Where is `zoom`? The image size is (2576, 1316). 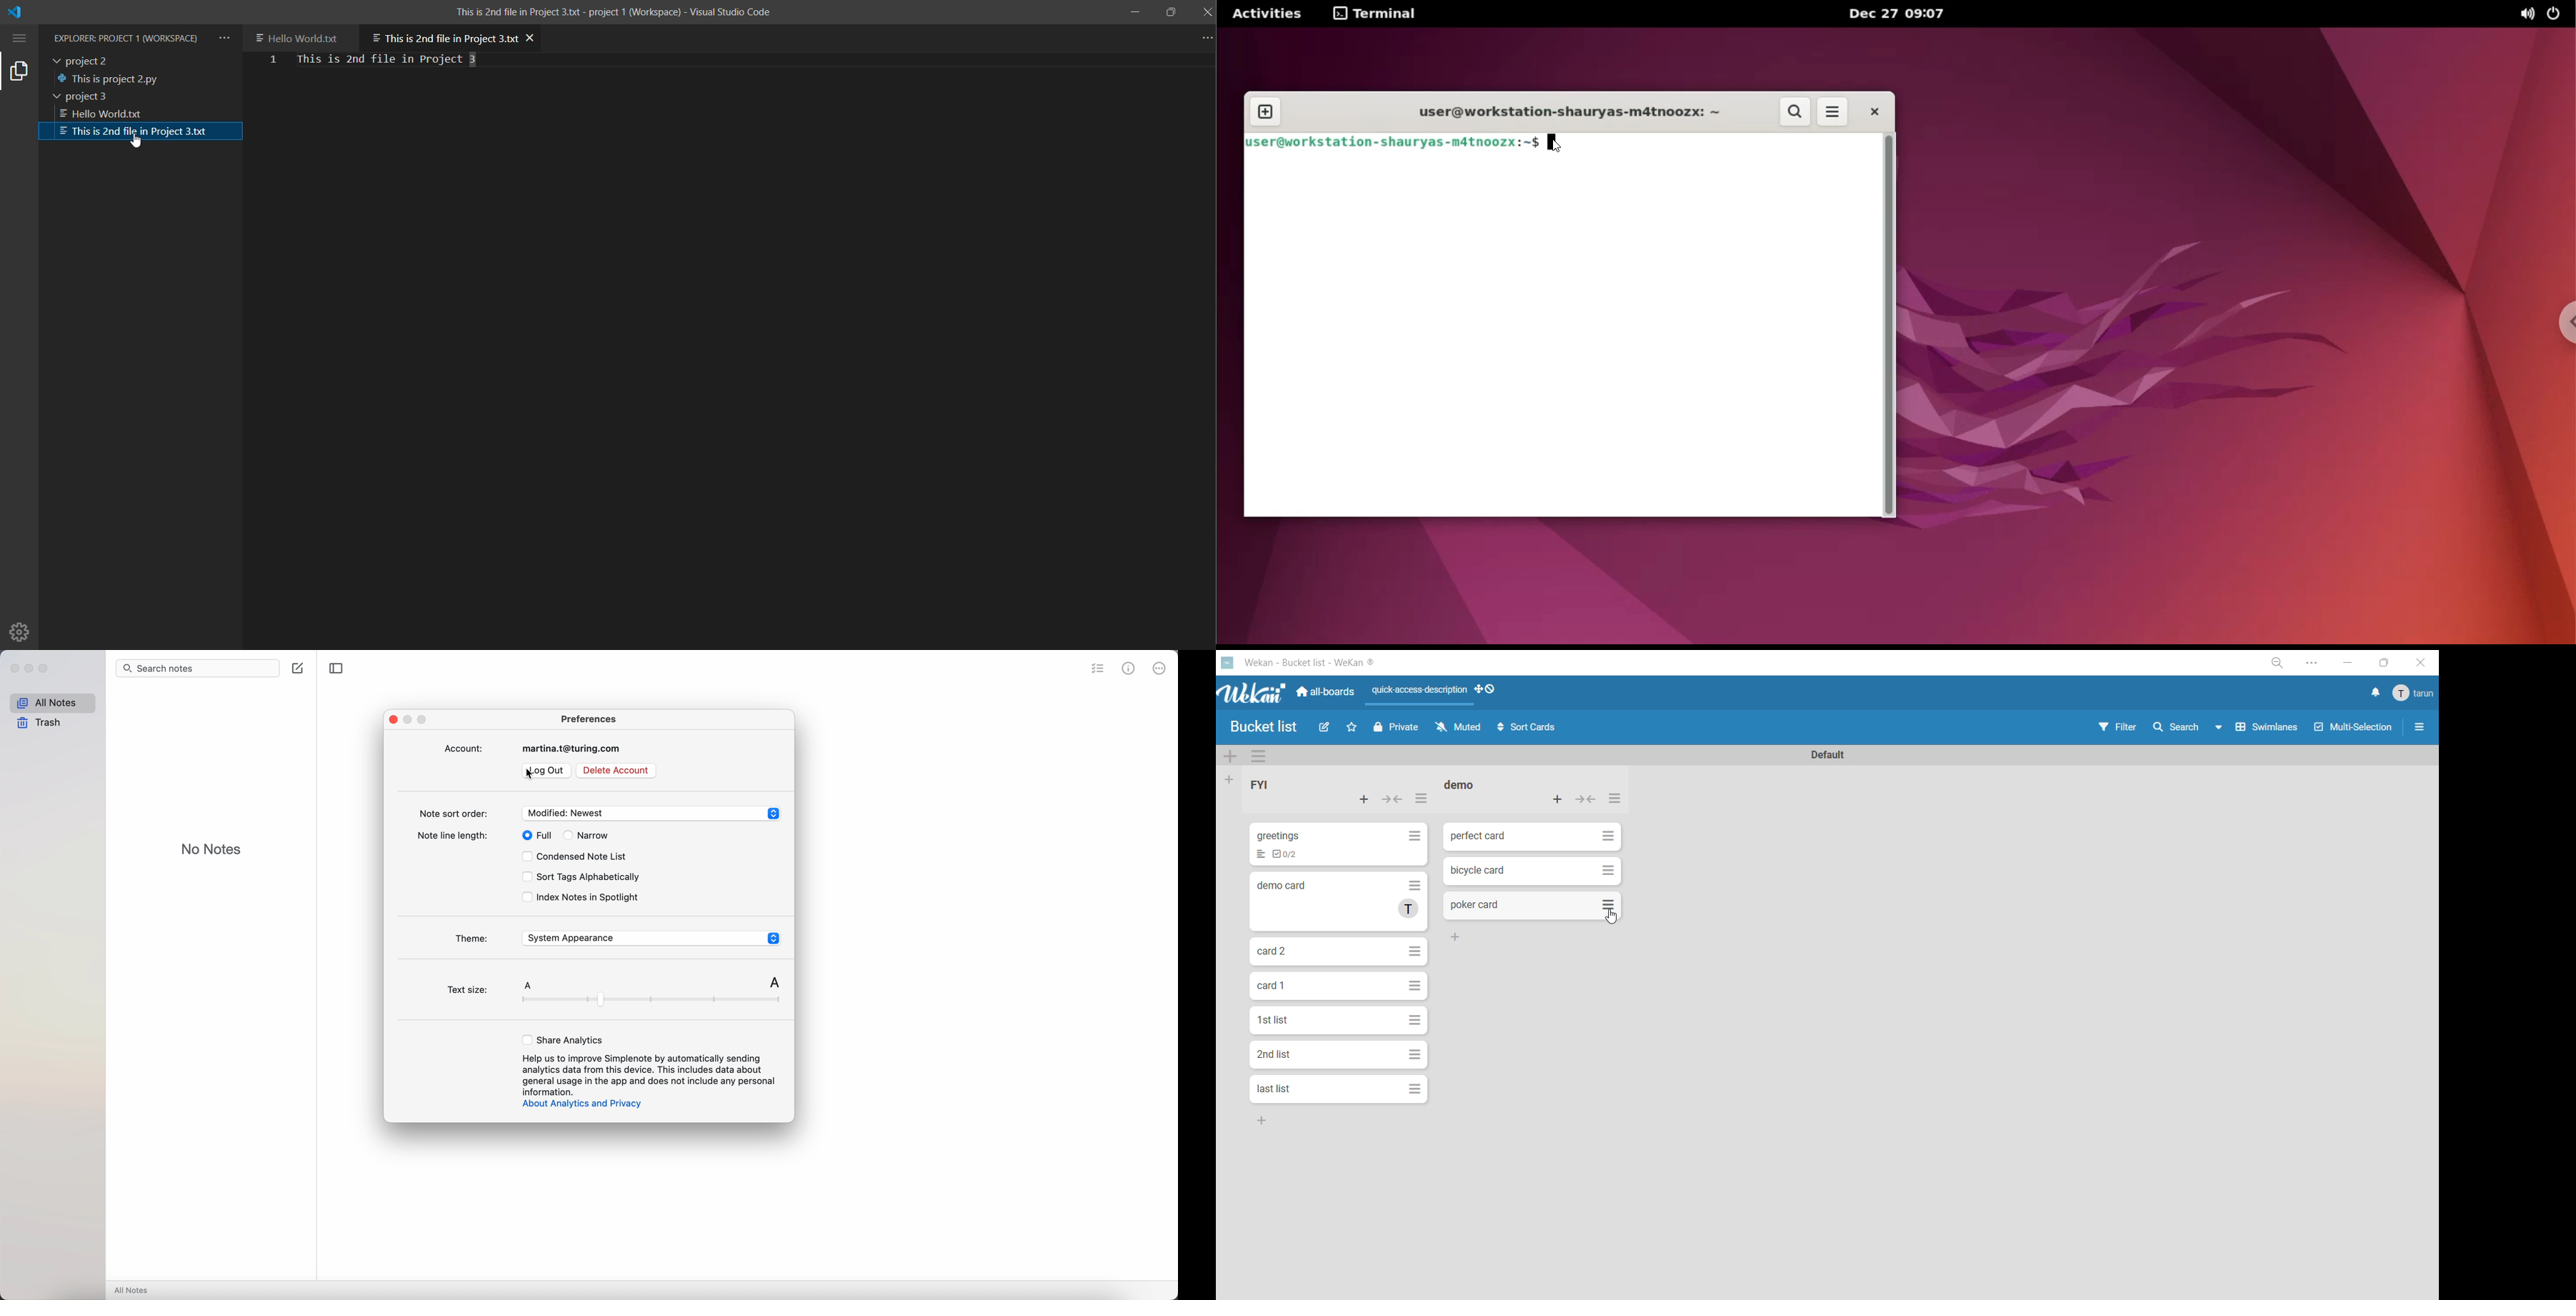
zoom is located at coordinates (2281, 665).